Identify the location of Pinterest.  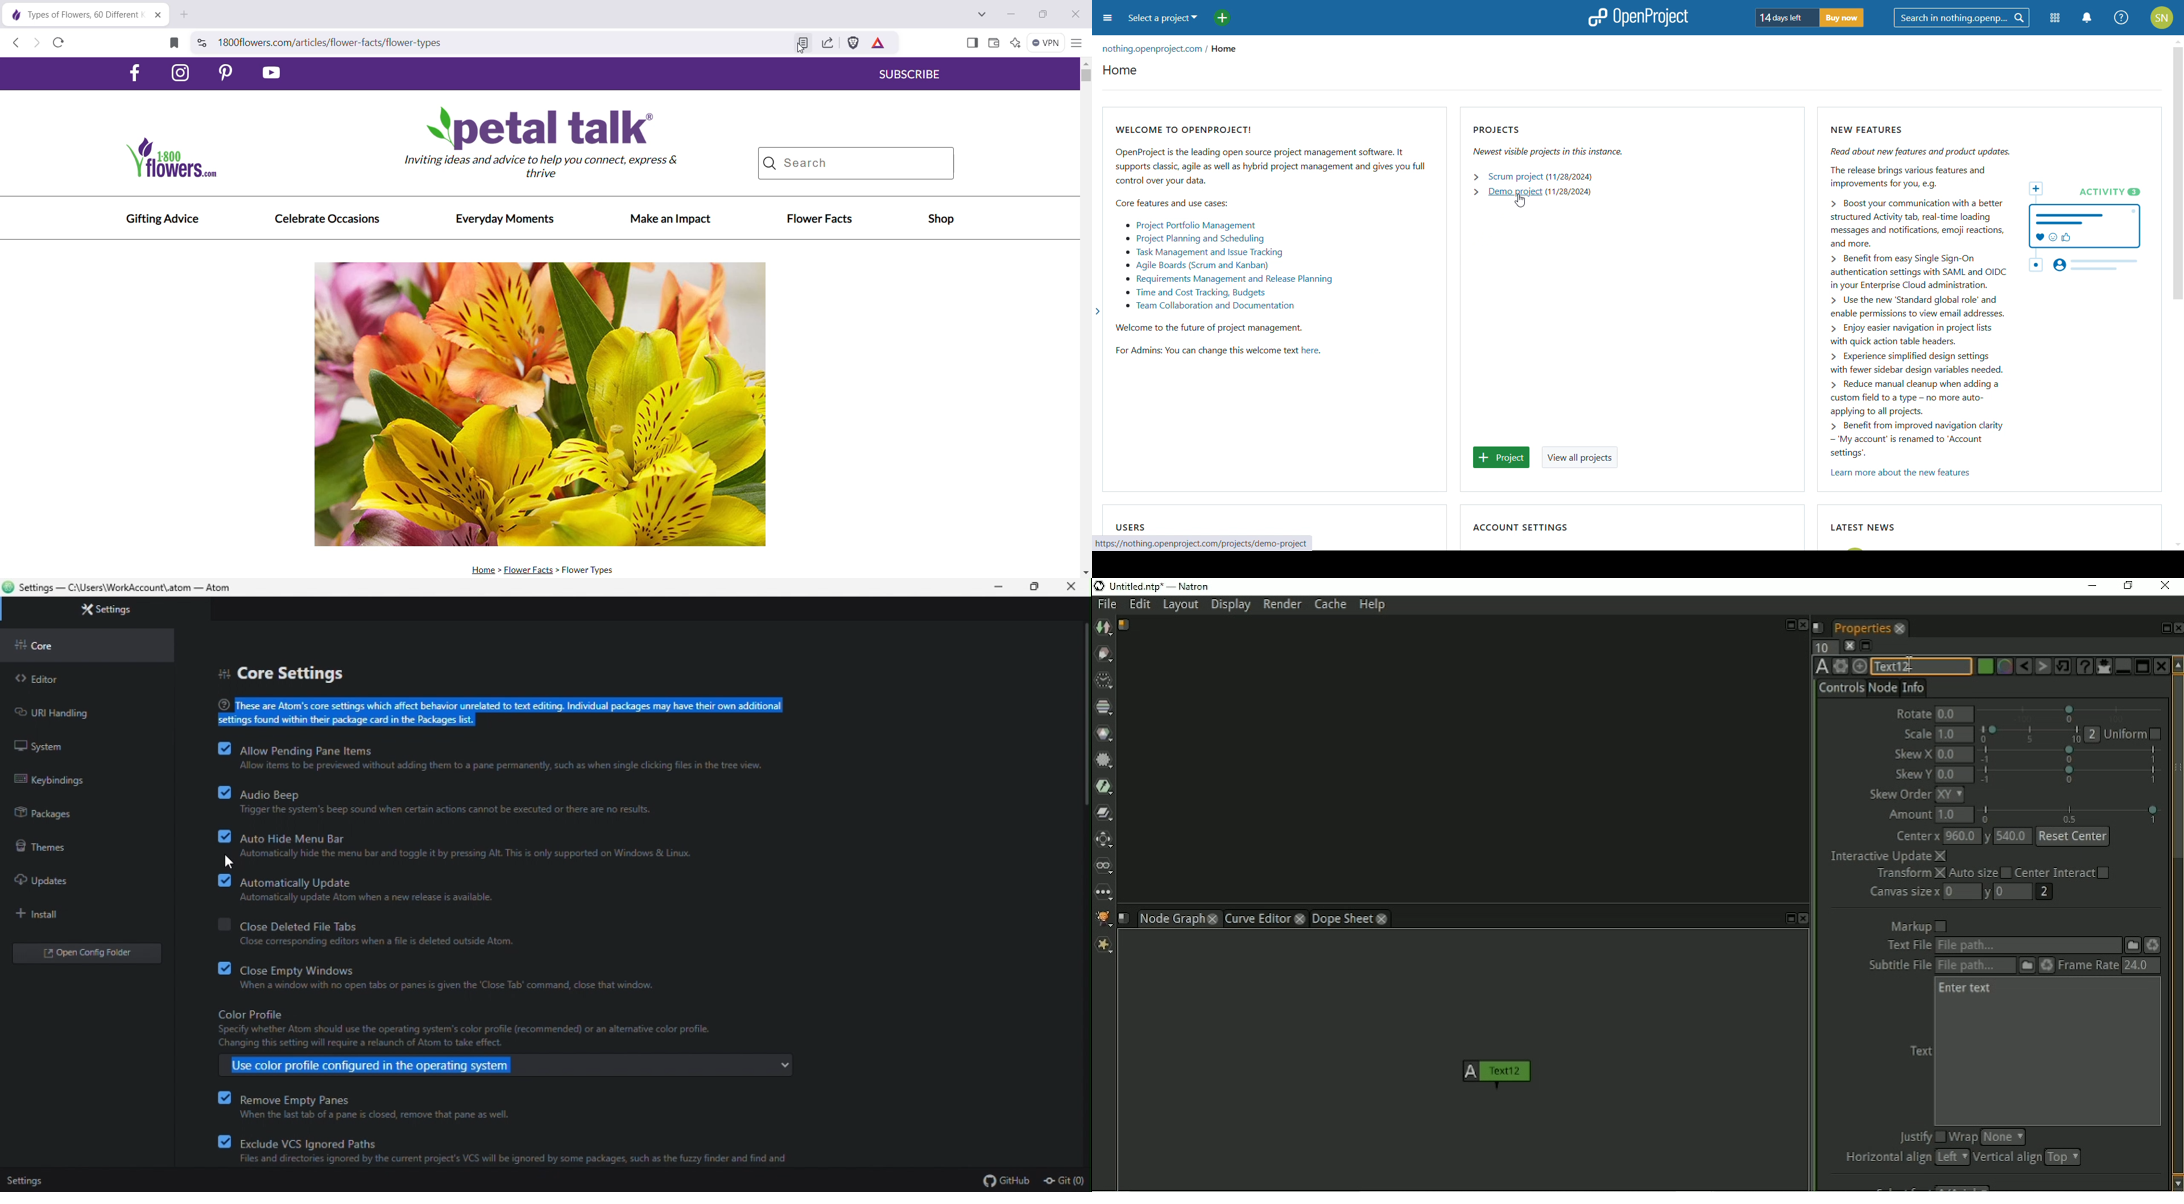
(231, 74).